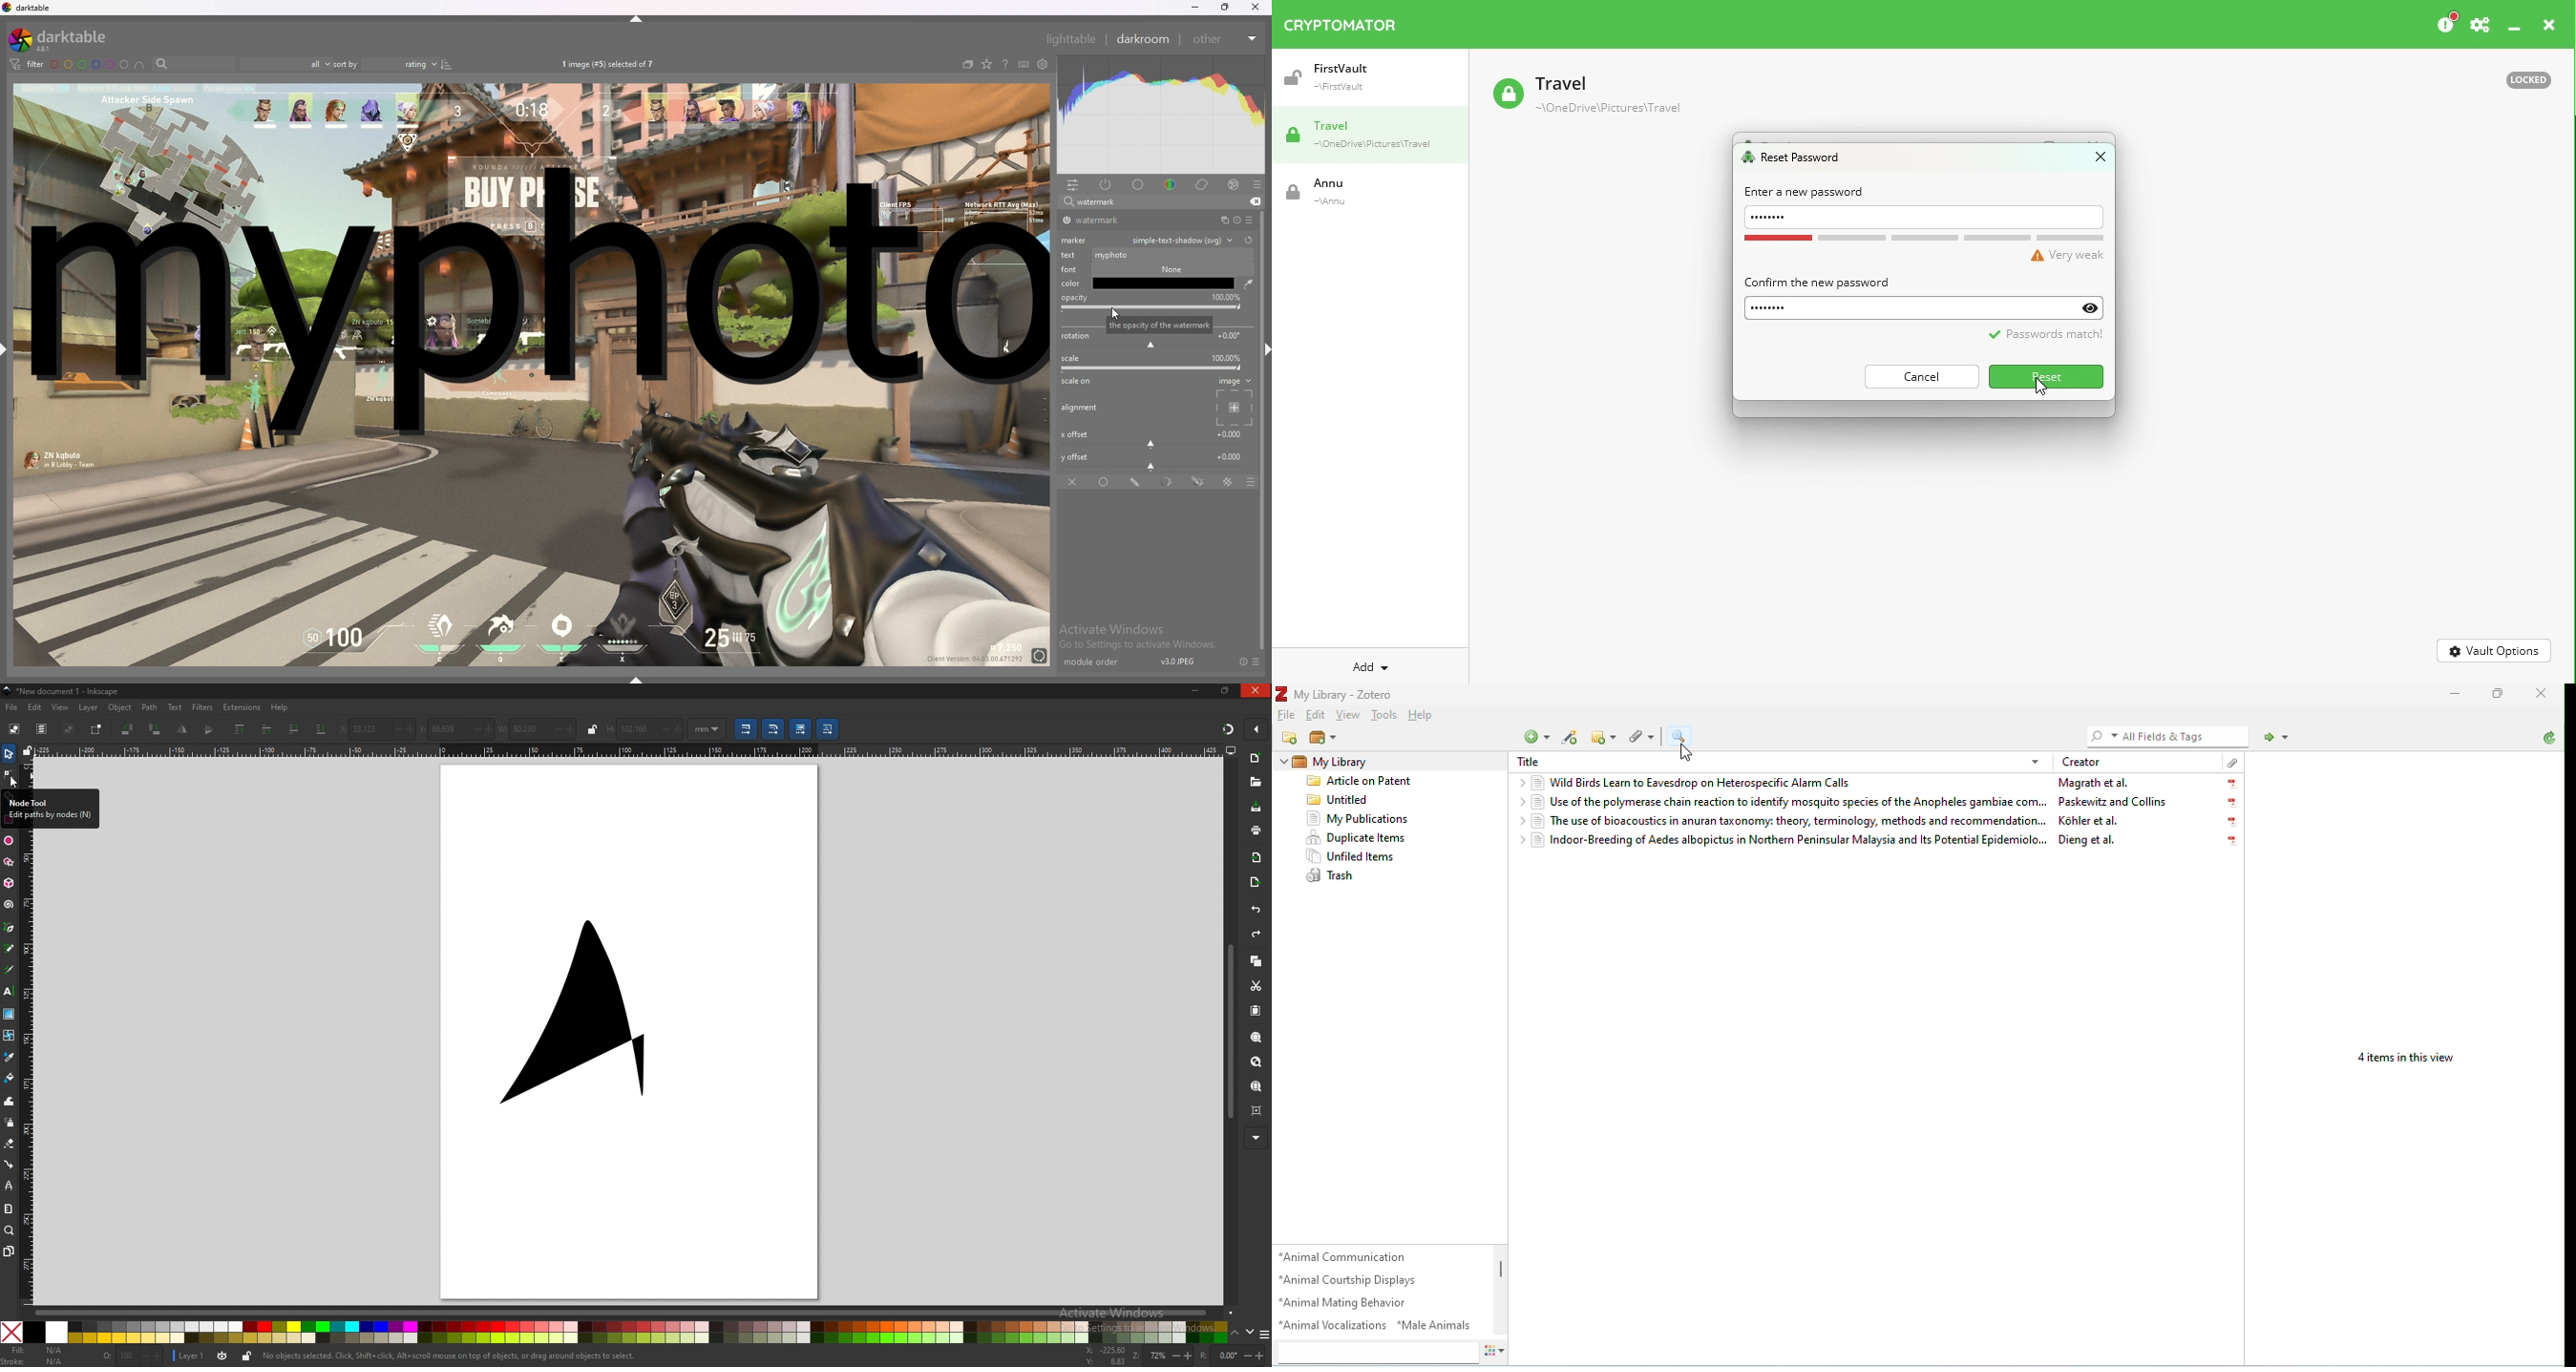 This screenshot has height=1372, width=2576. What do you see at coordinates (1137, 482) in the screenshot?
I see `drawn mask` at bounding box center [1137, 482].